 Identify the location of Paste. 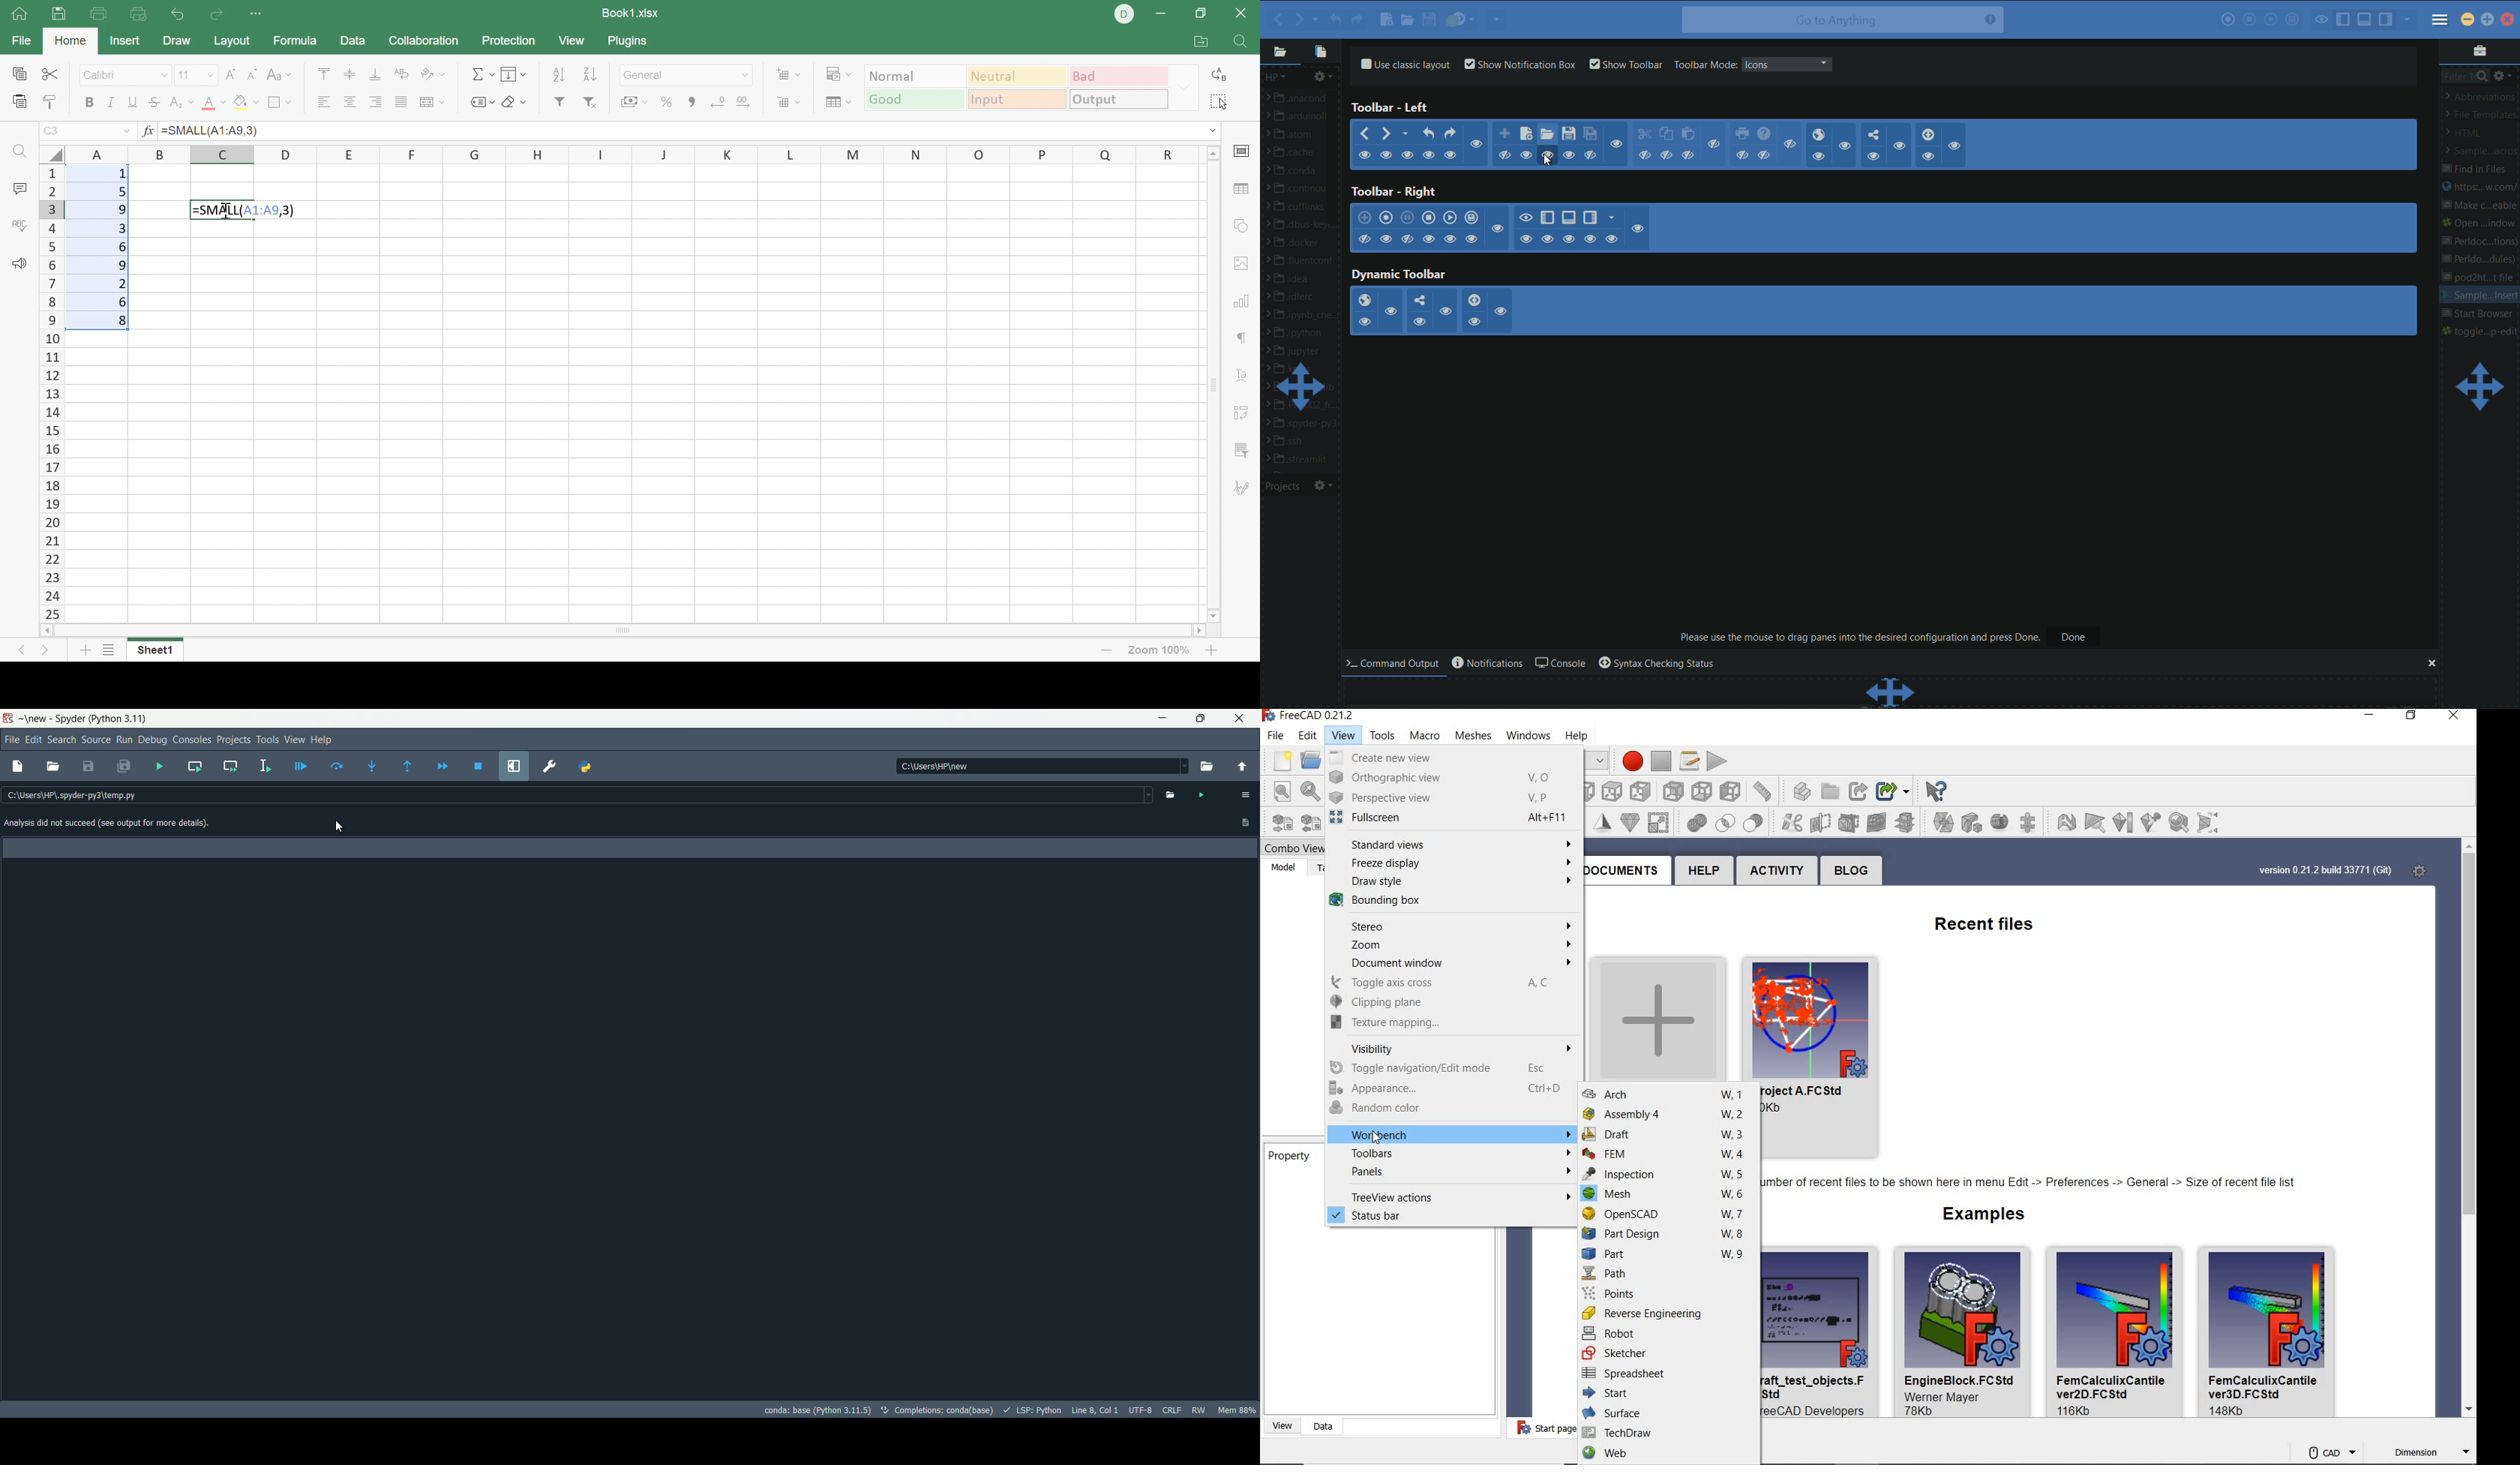
(1239, 822).